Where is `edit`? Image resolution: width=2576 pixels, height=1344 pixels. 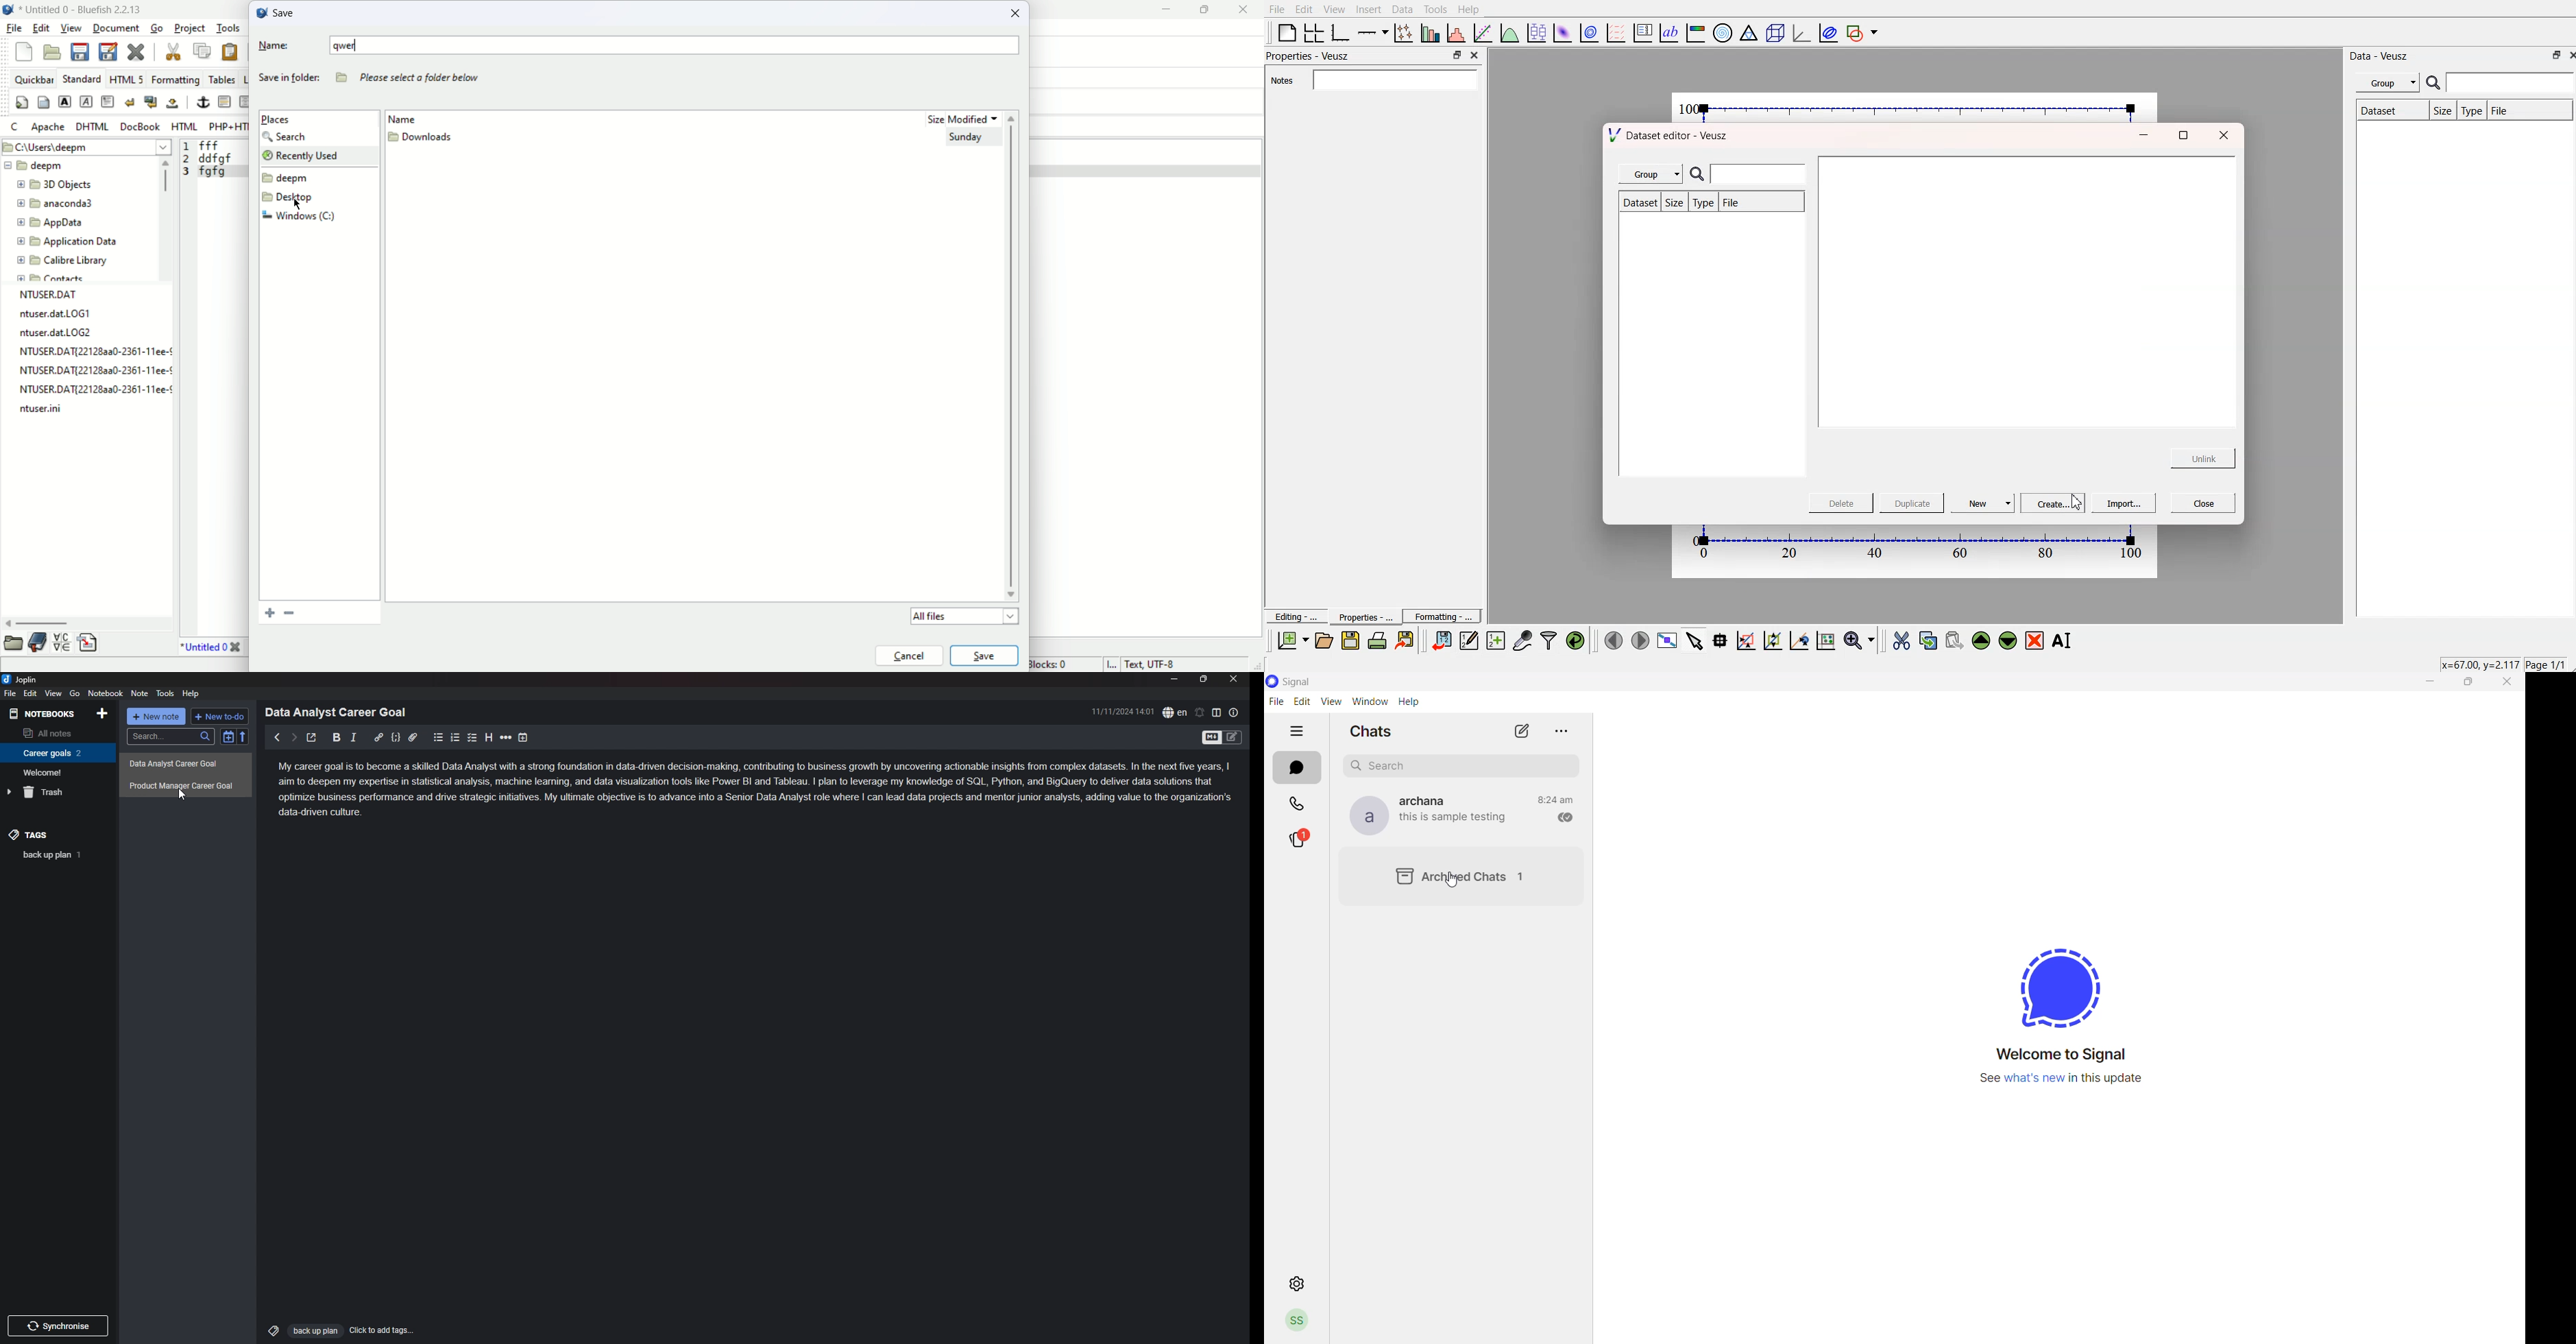 edit is located at coordinates (31, 693).